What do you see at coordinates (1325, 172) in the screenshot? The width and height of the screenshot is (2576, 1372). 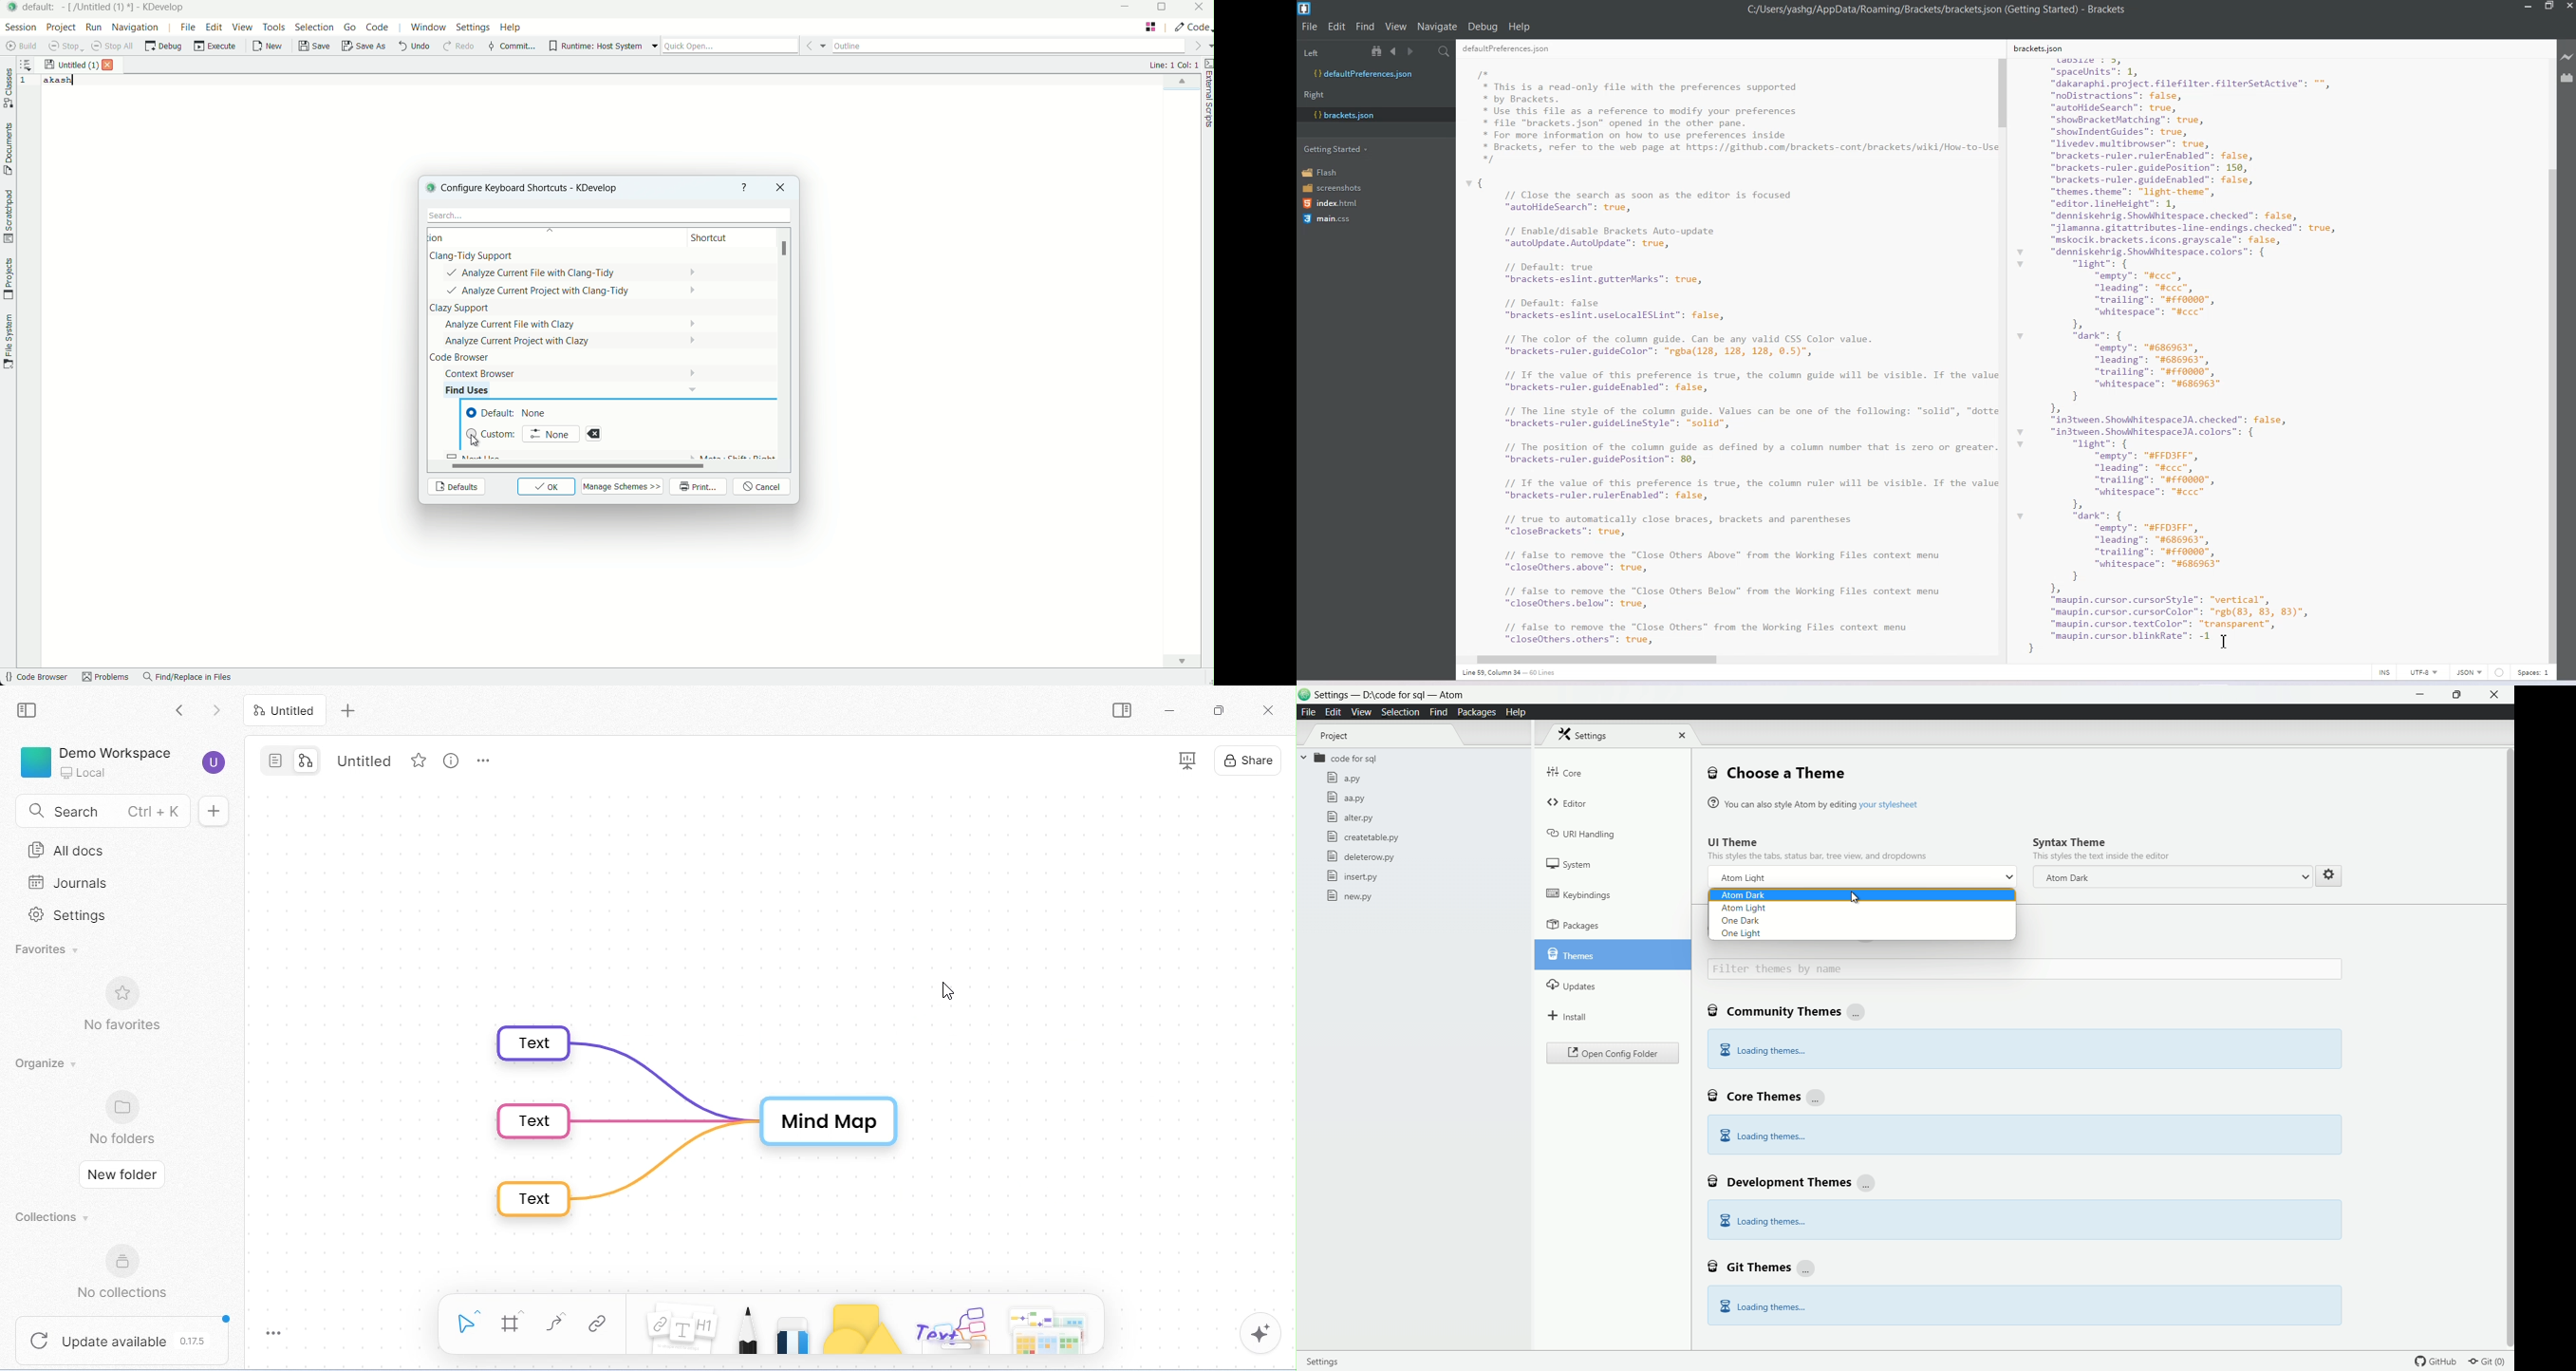 I see `Flash` at bounding box center [1325, 172].